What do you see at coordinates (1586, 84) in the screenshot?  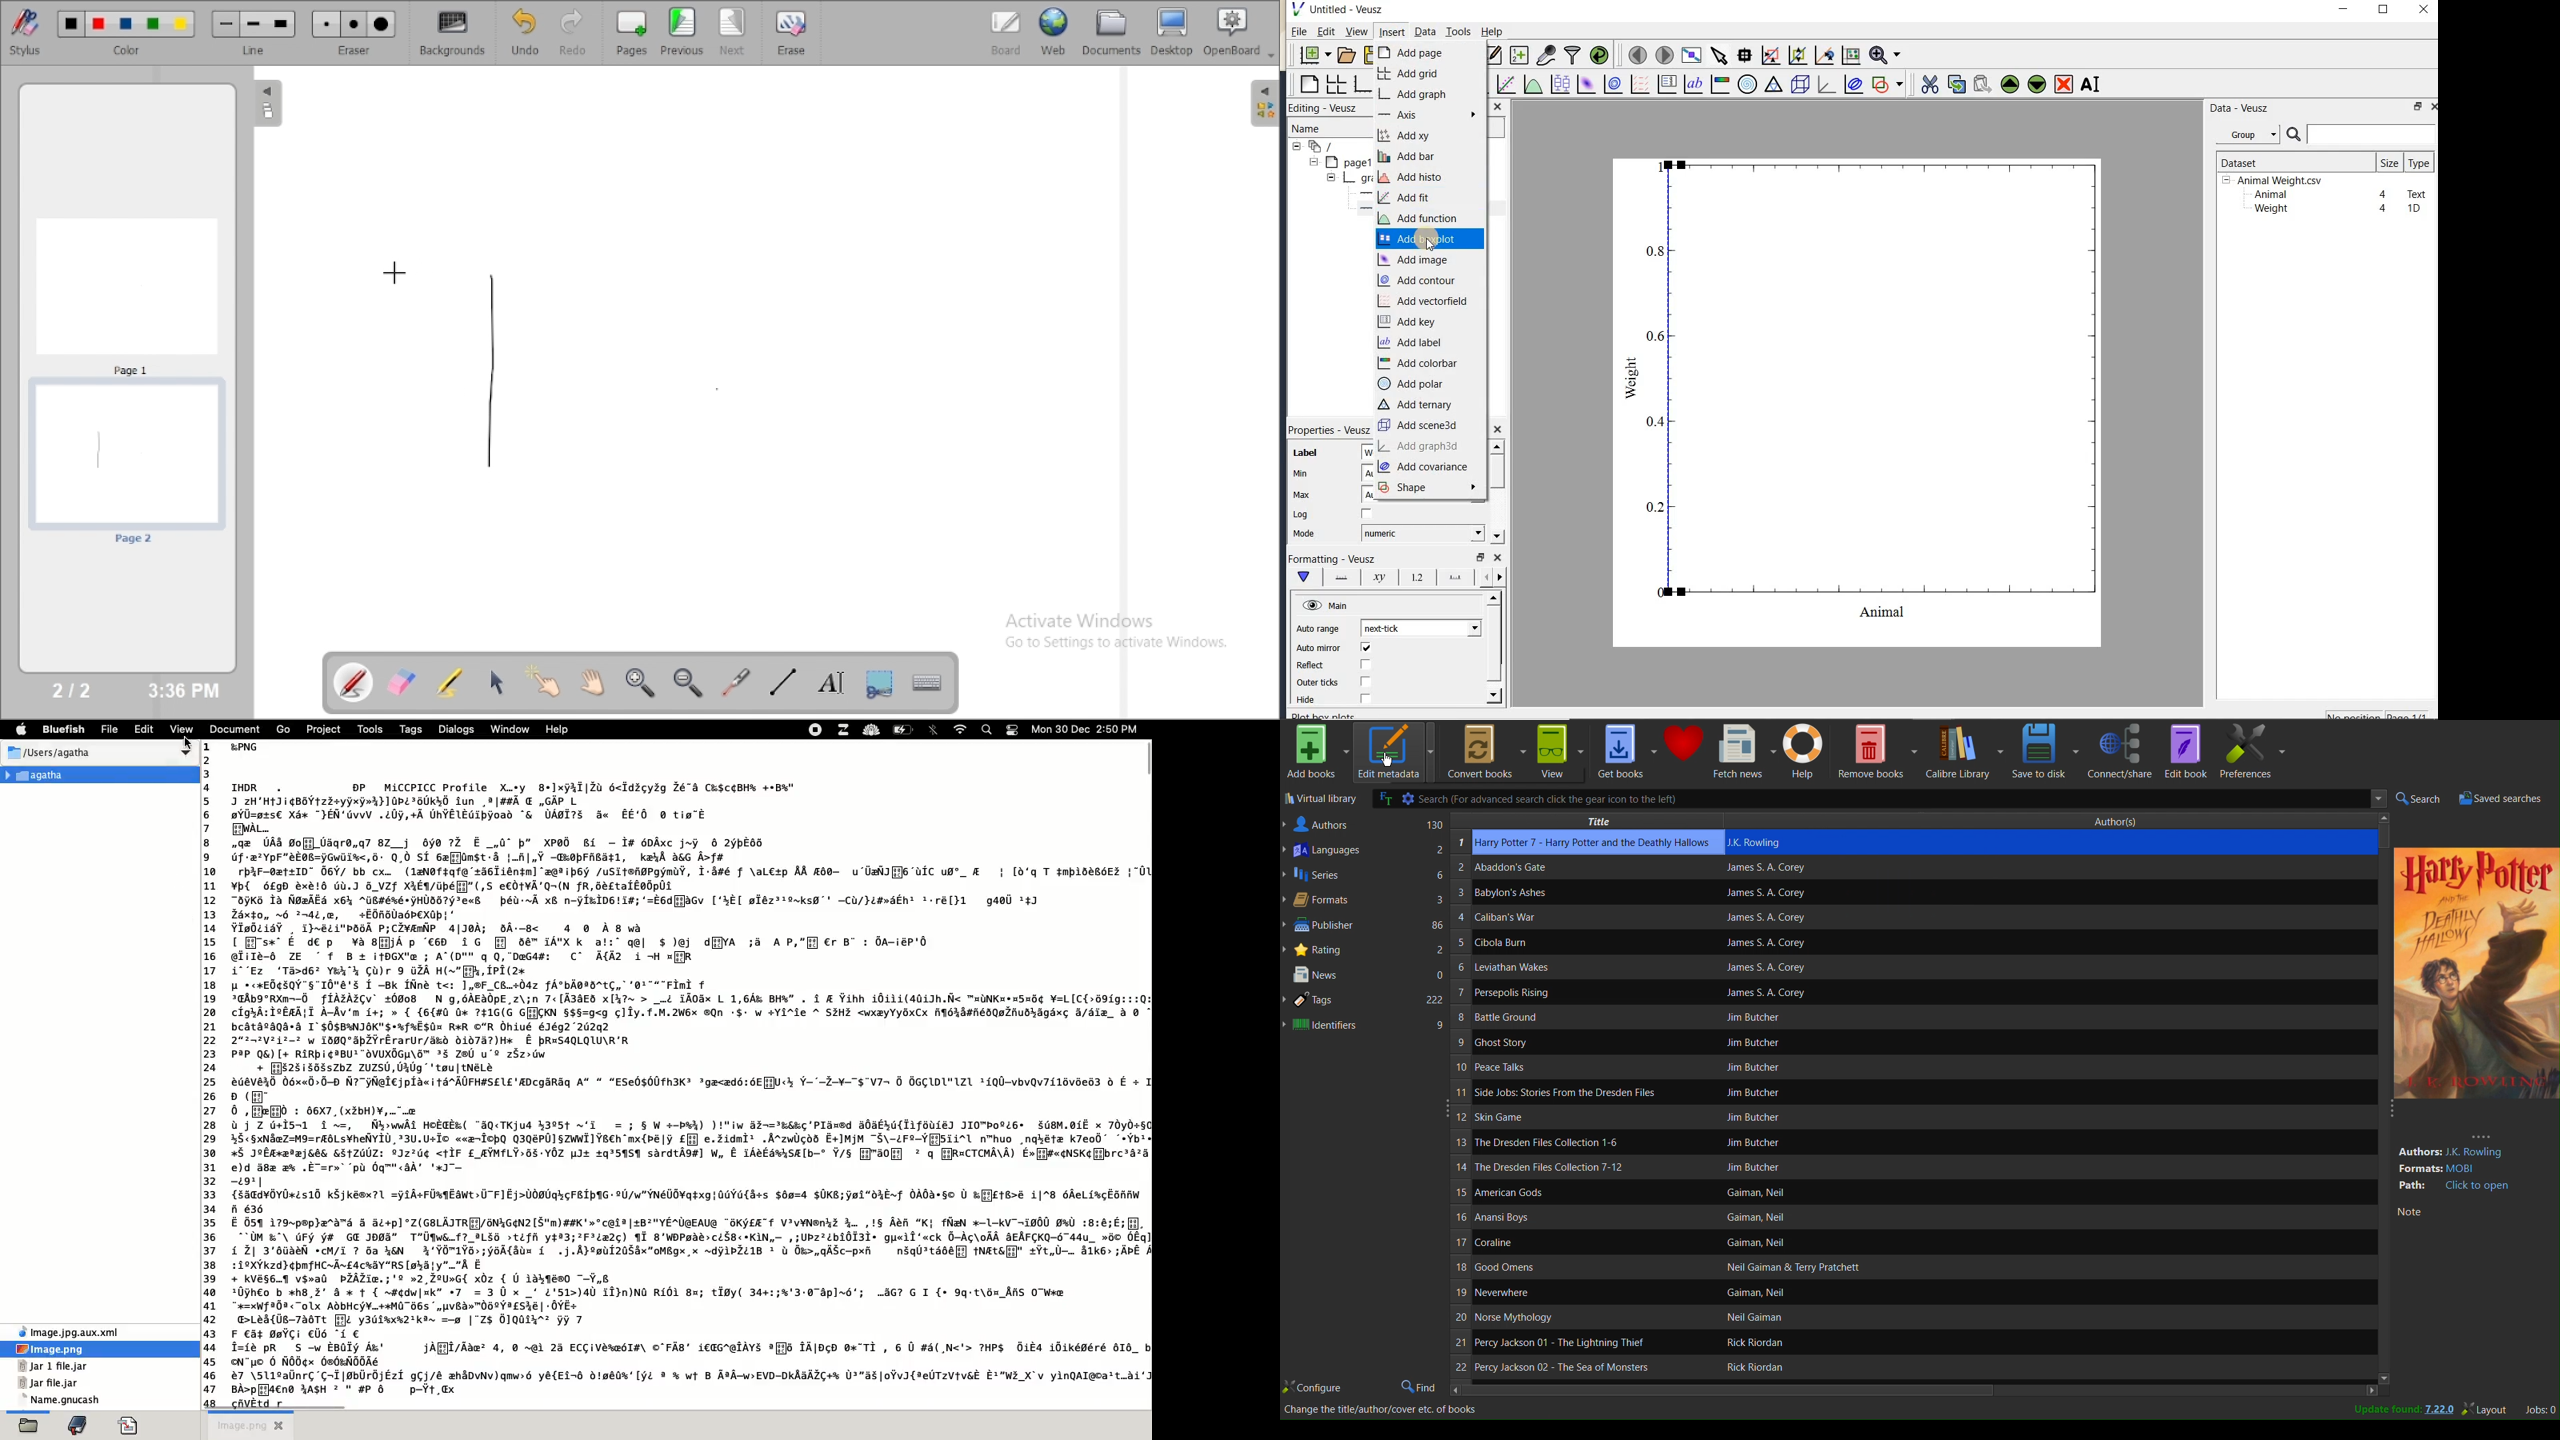 I see `plot a 2d dataset as an image` at bounding box center [1586, 84].